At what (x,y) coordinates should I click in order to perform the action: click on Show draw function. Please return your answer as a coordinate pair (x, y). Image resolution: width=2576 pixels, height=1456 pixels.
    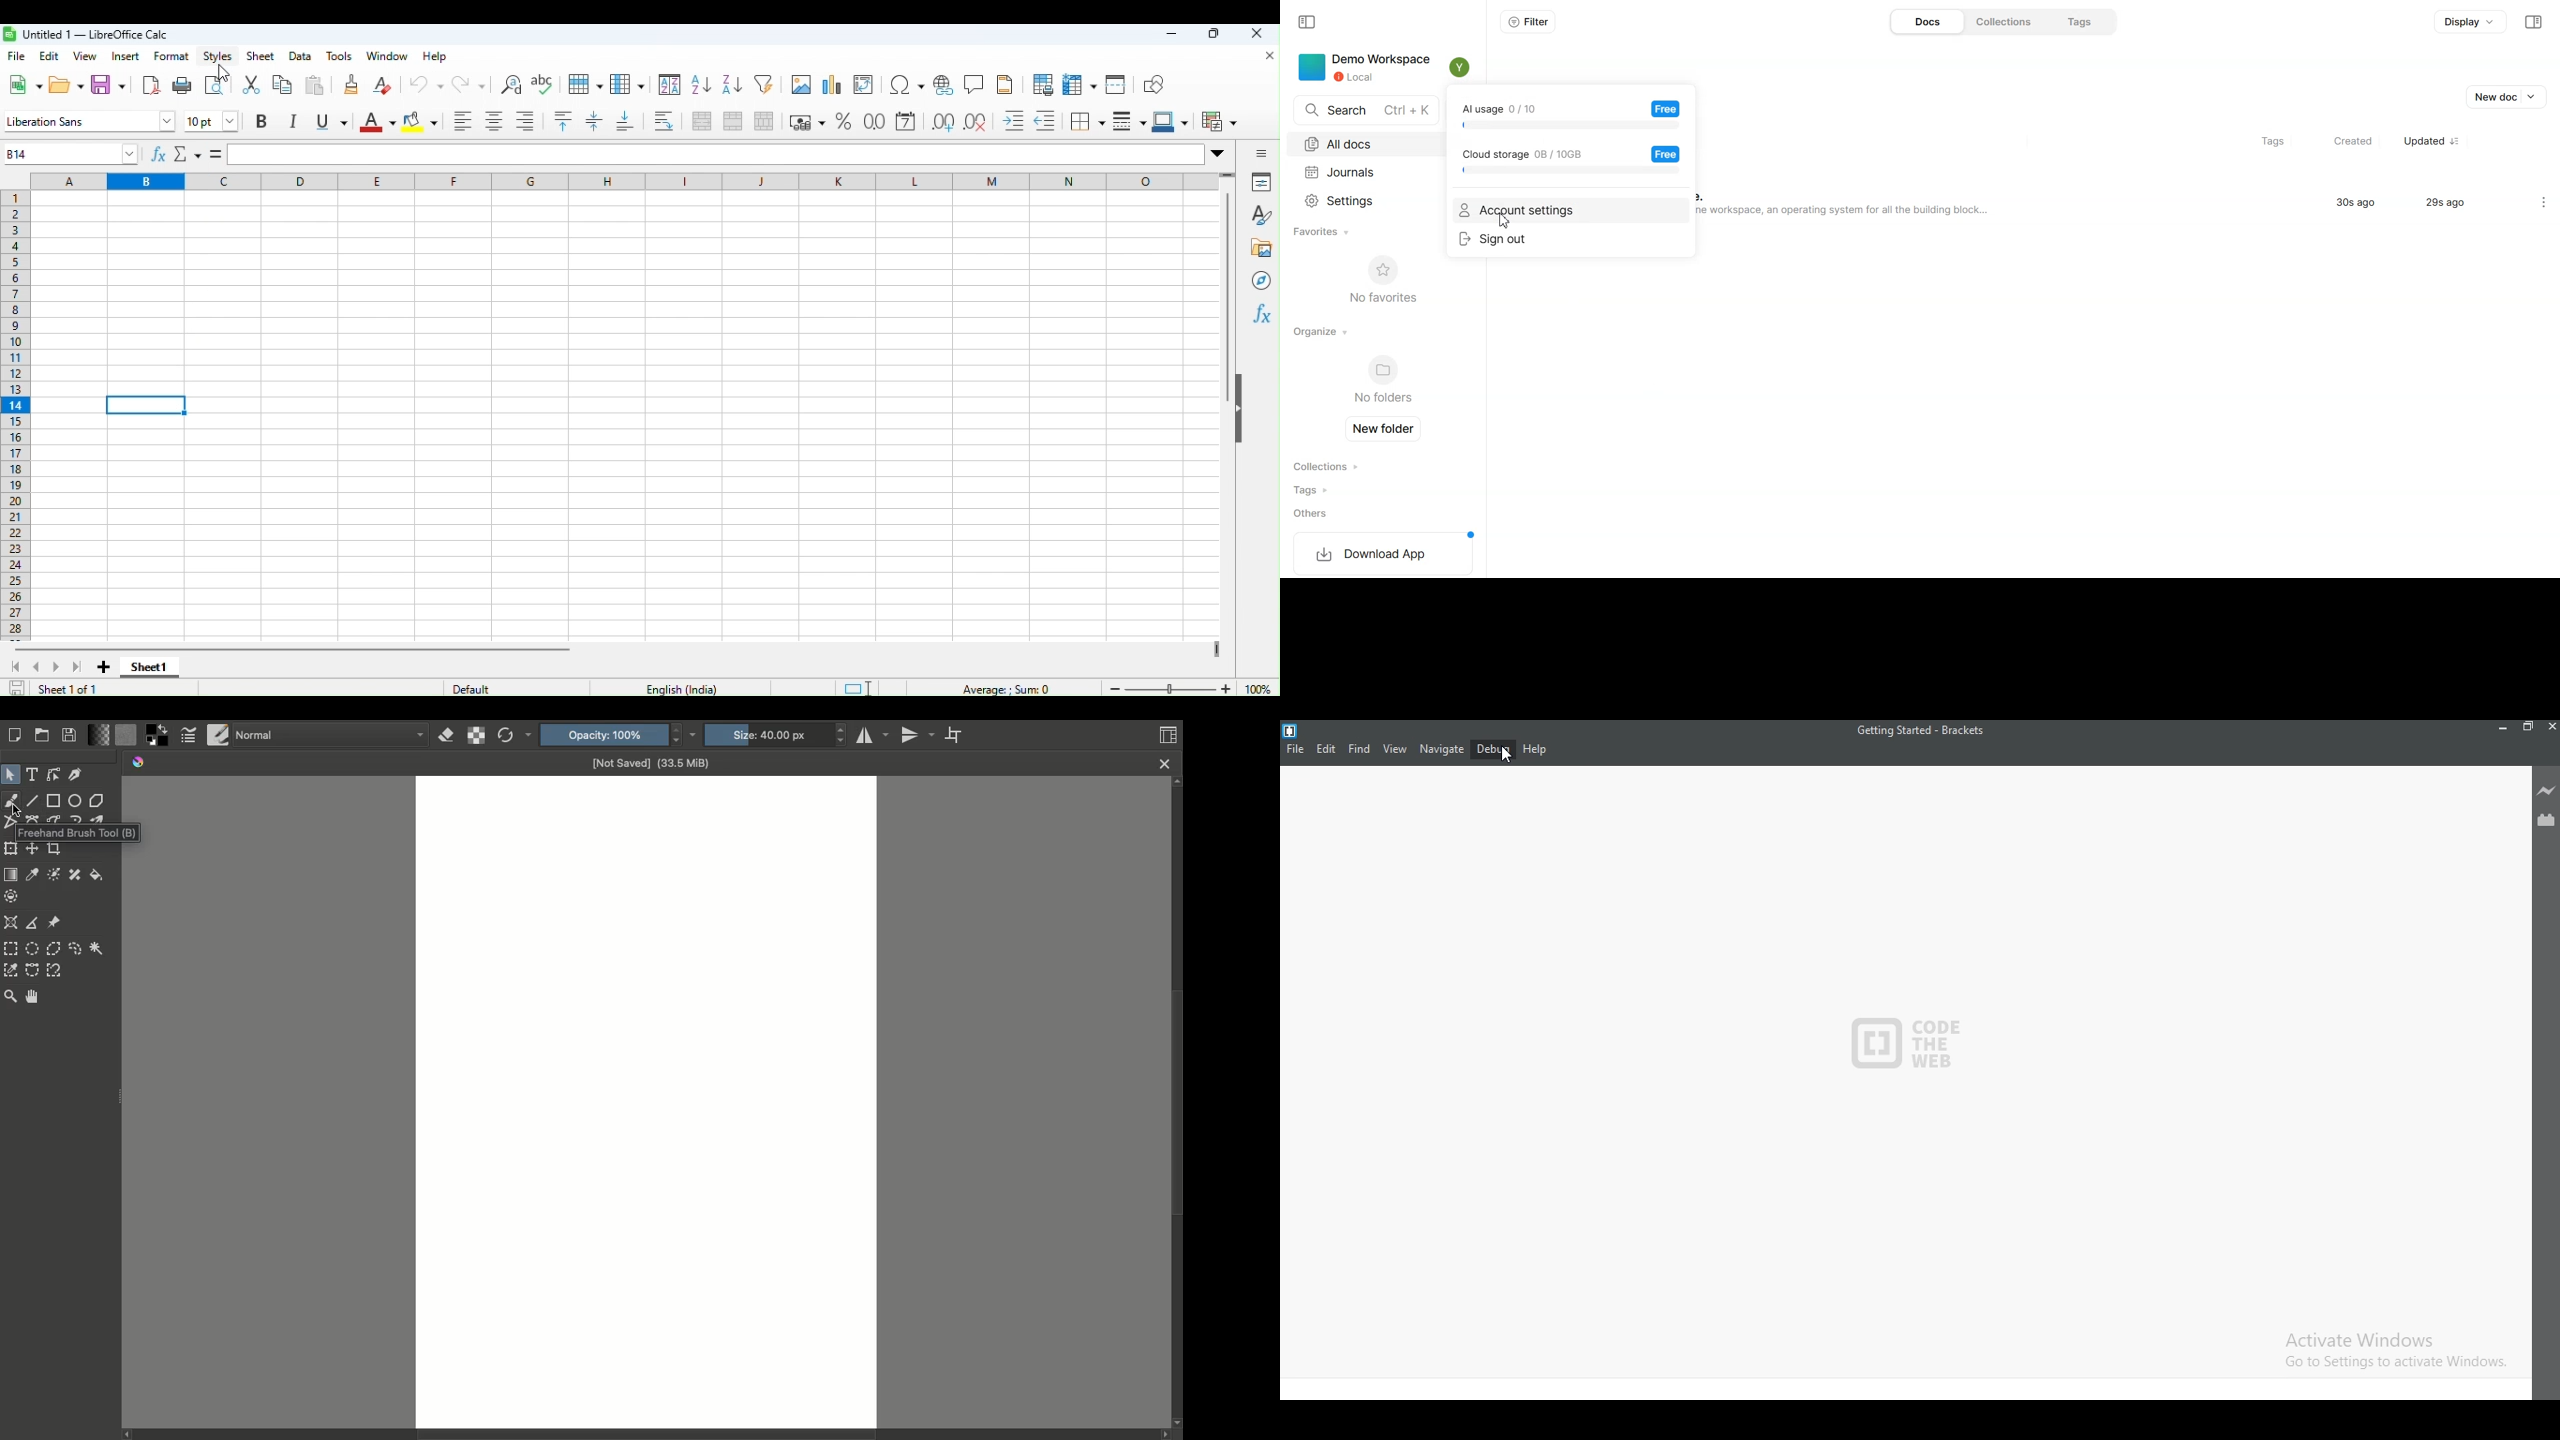
    Looking at the image, I should click on (1152, 86).